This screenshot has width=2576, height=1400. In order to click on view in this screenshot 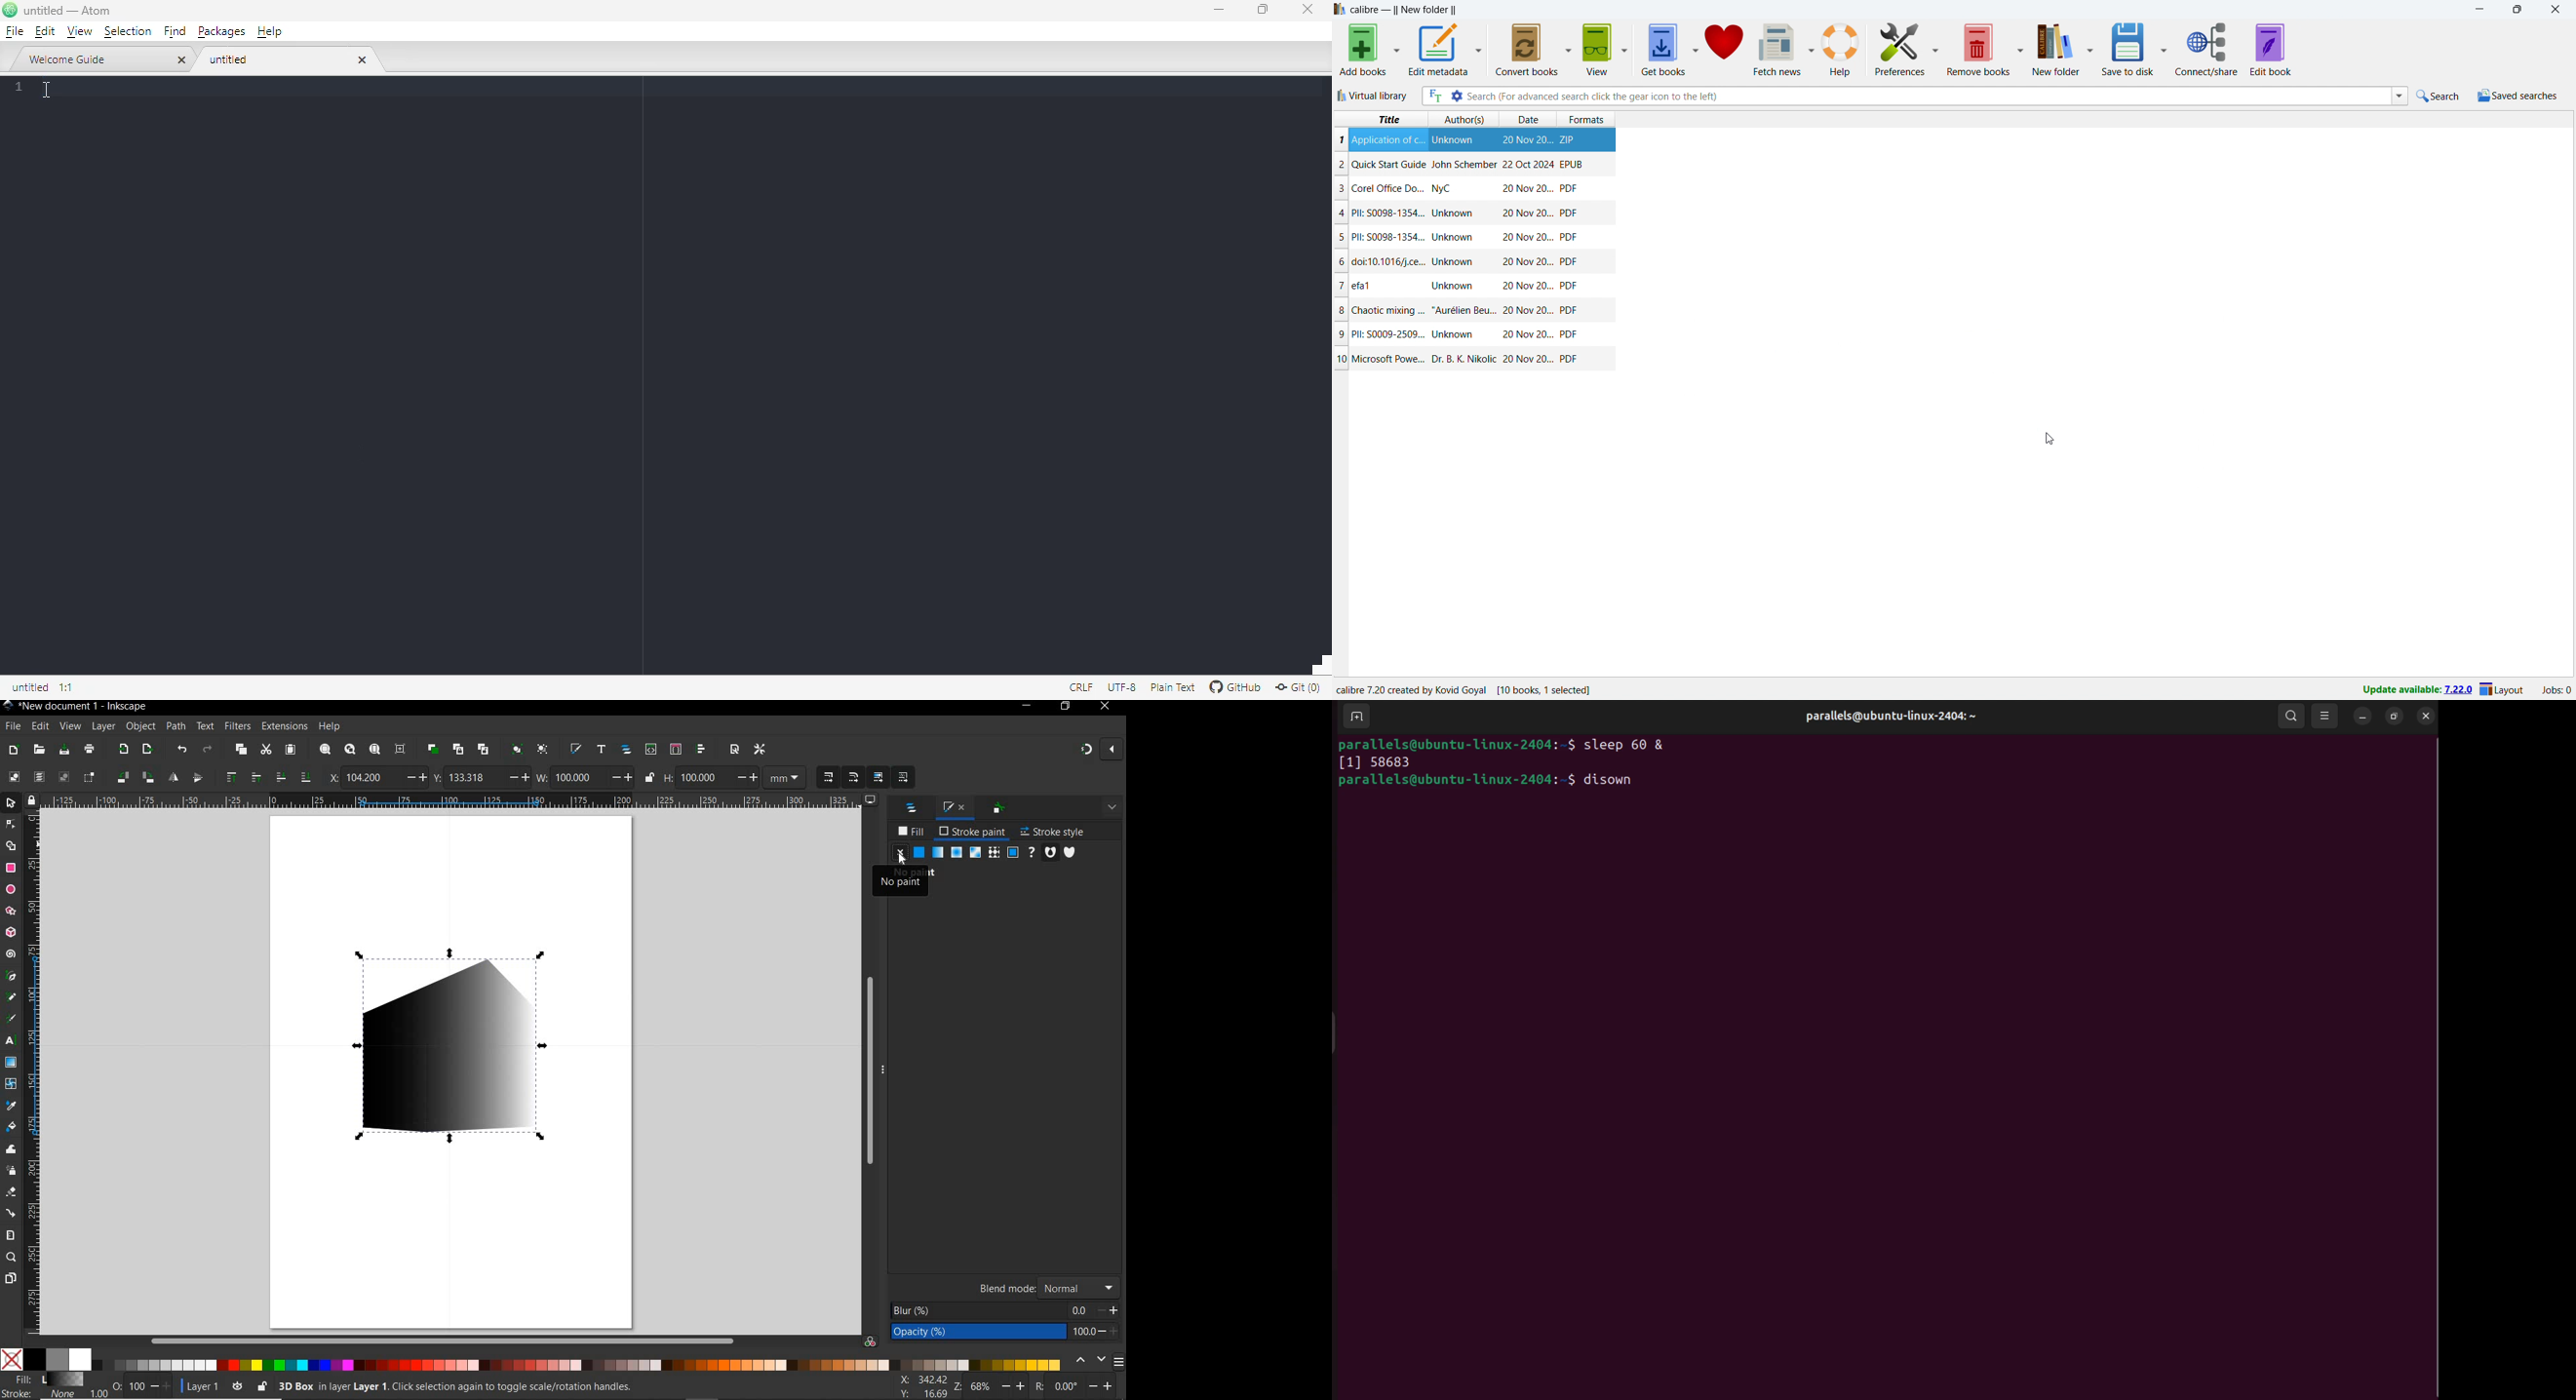, I will do `click(79, 32)`.